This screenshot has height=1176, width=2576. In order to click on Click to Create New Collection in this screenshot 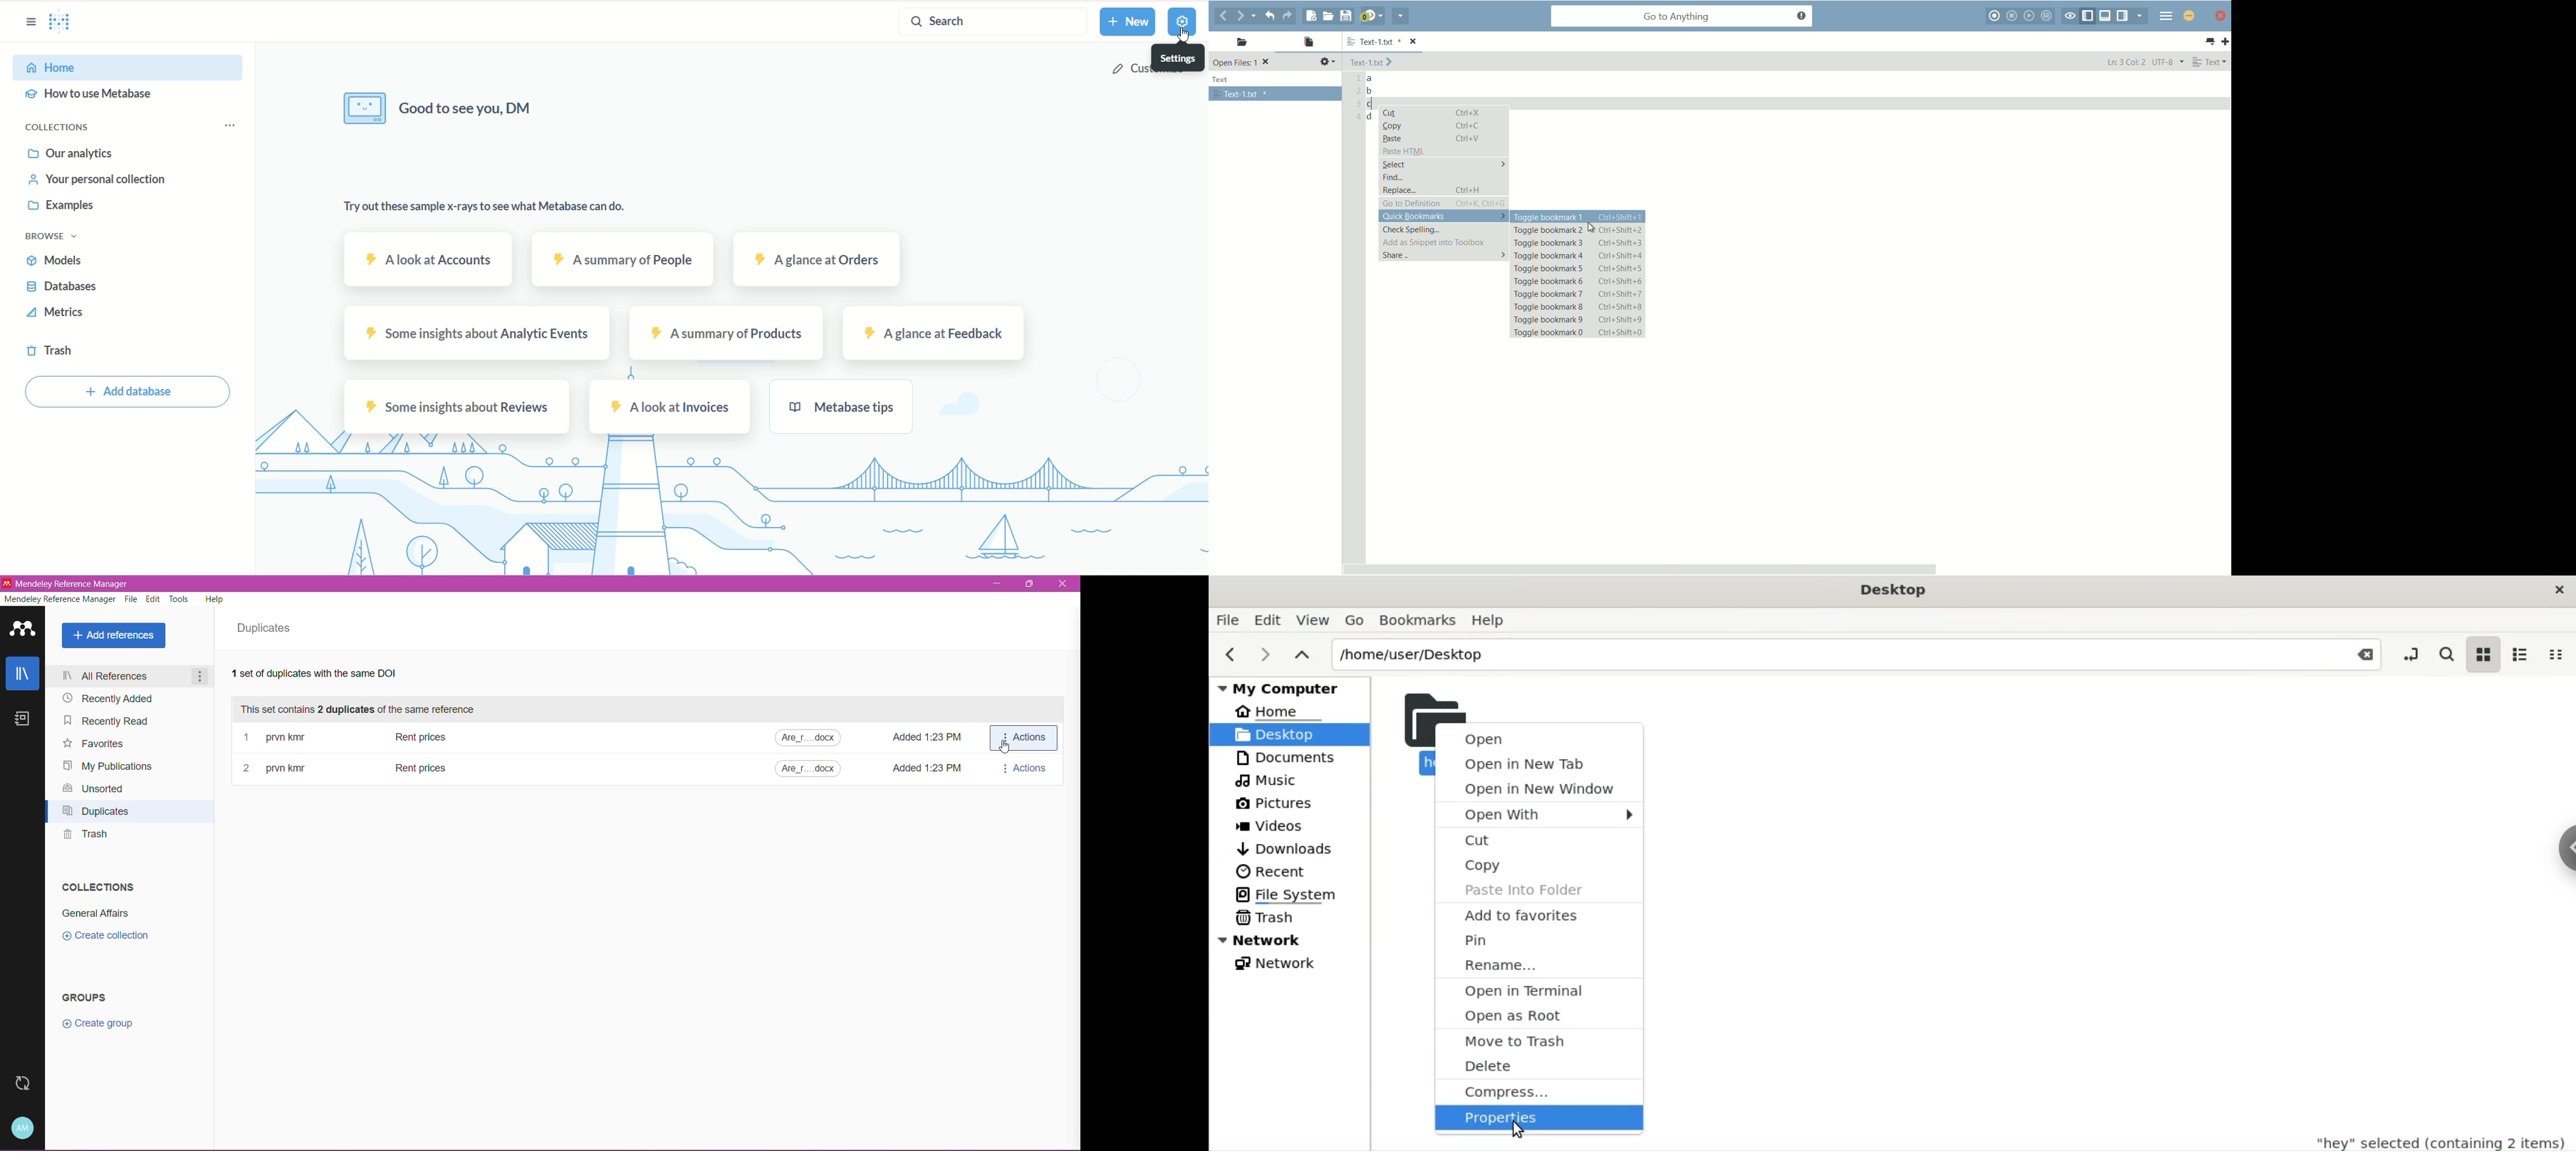, I will do `click(113, 936)`.